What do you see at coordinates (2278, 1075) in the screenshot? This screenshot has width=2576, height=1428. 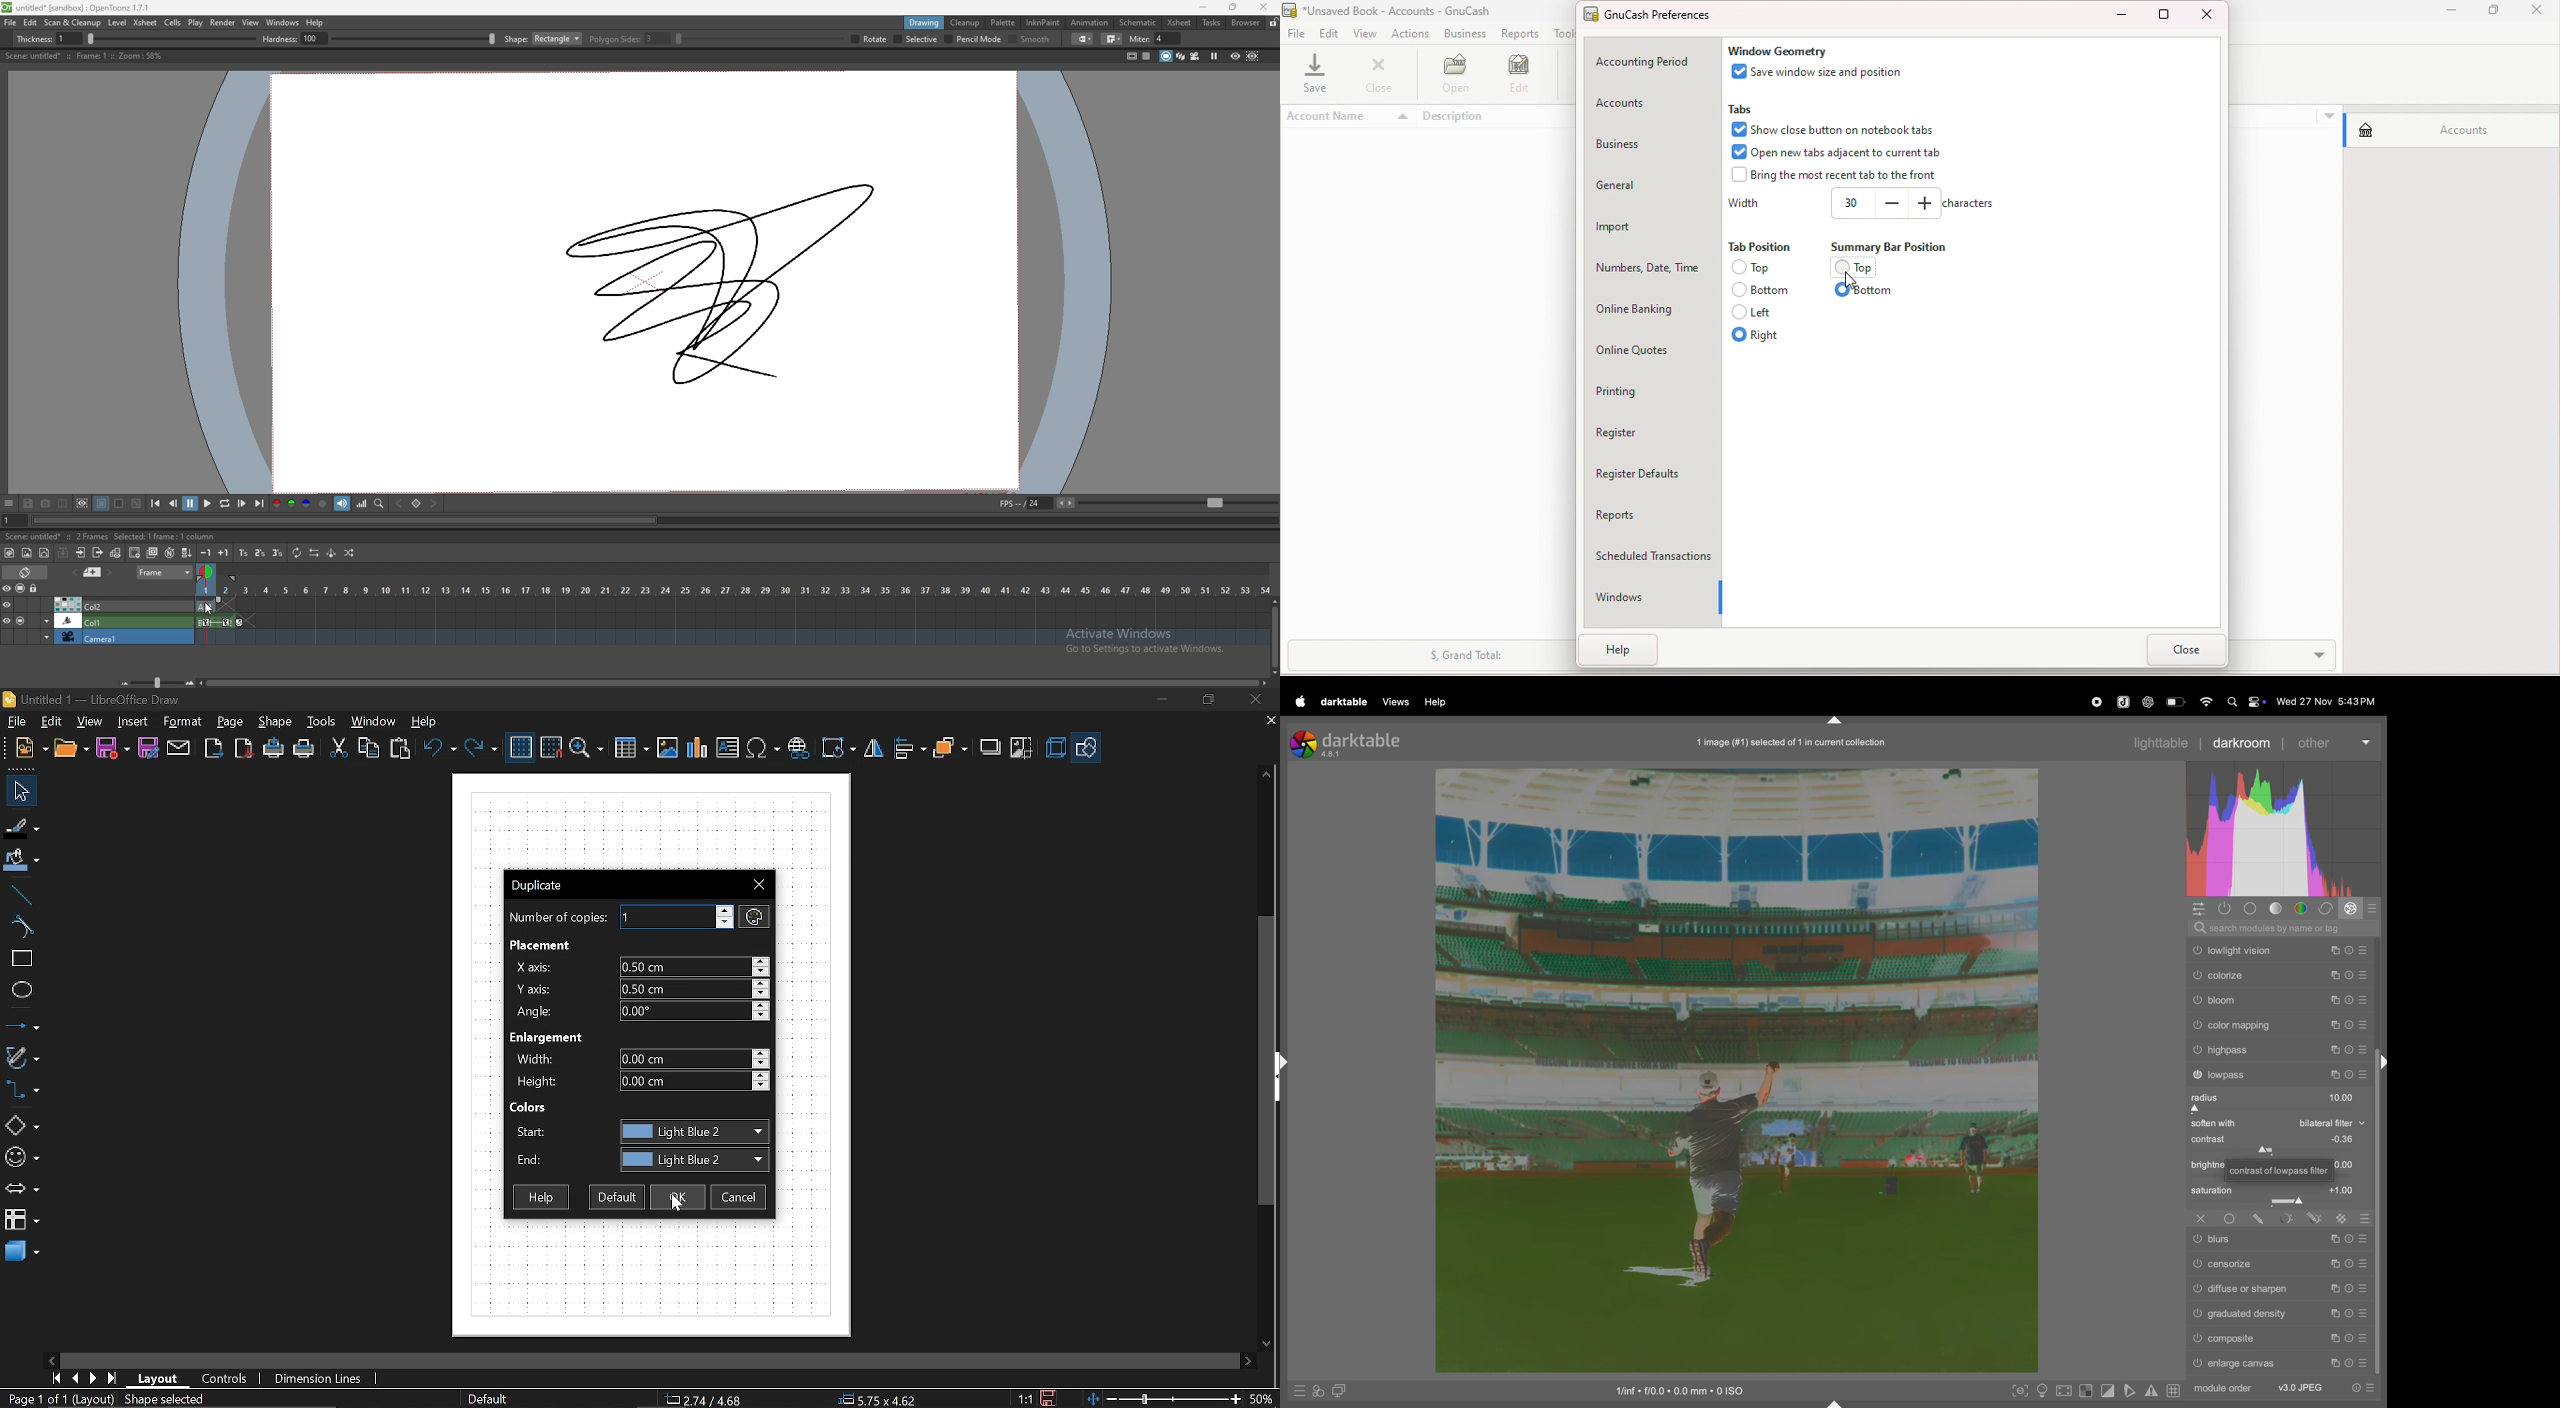 I see `lowpass` at bounding box center [2278, 1075].